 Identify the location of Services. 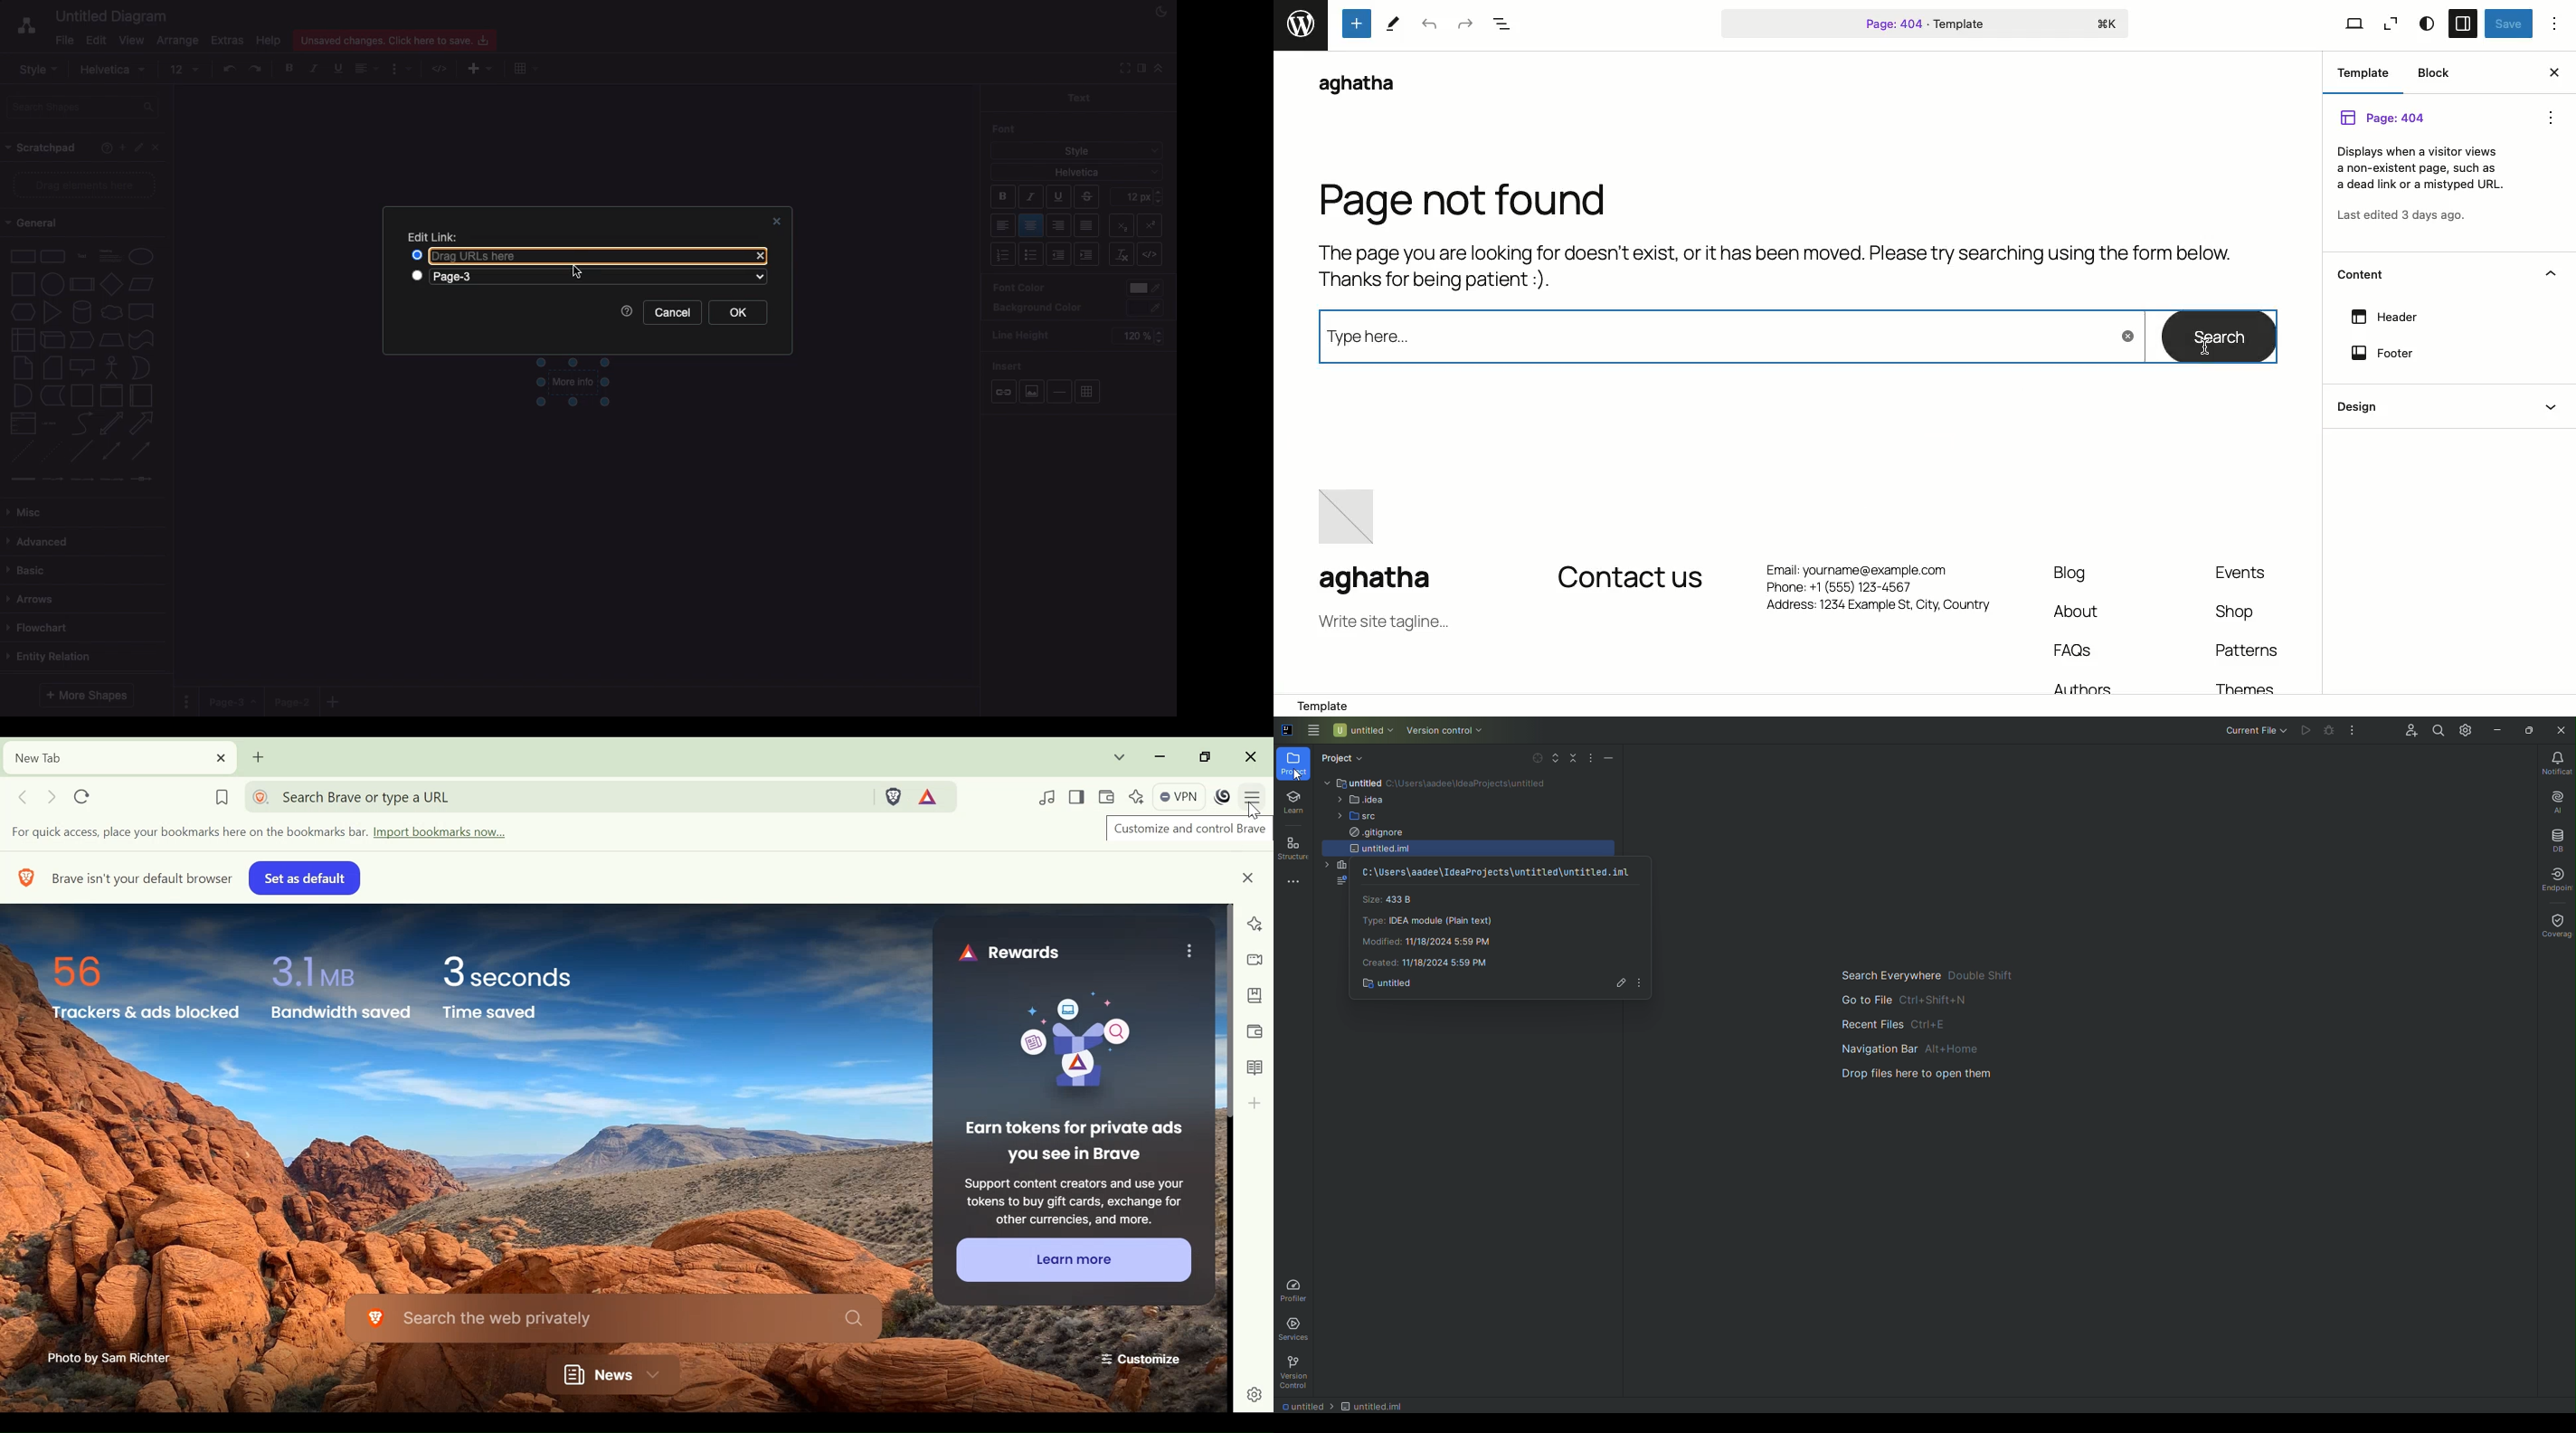
(1296, 1330).